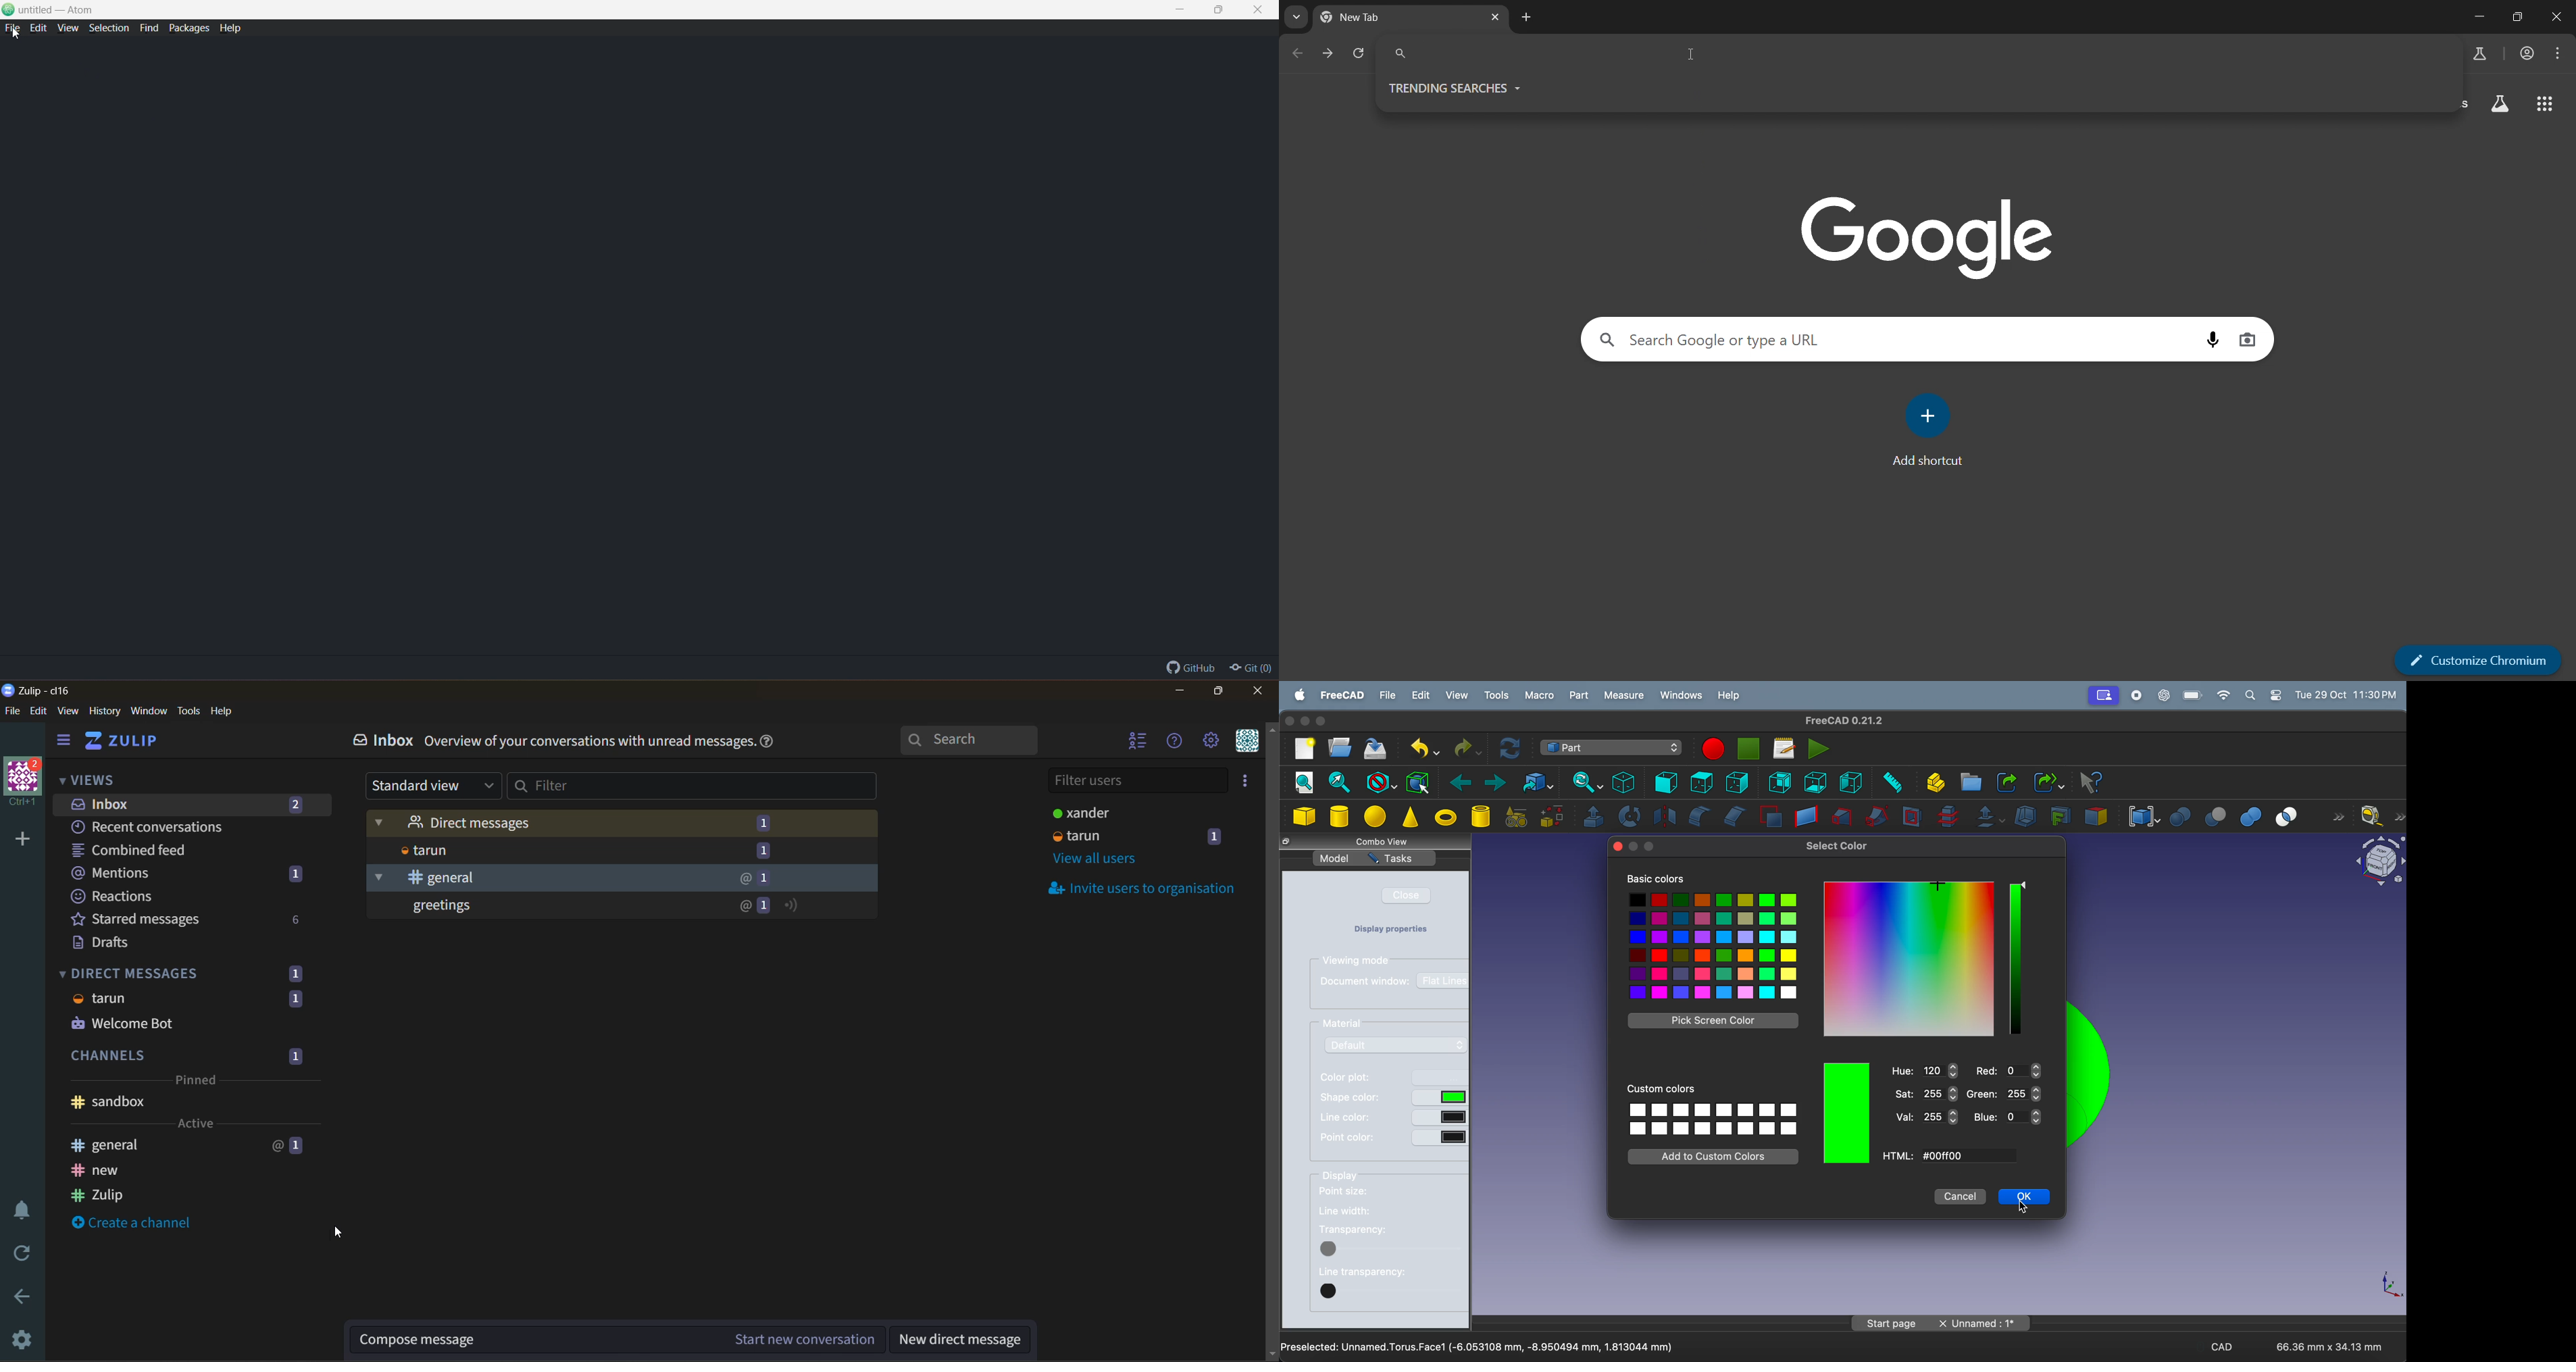  What do you see at coordinates (13, 712) in the screenshot?
I see `file` at bounding box center [13, 712].